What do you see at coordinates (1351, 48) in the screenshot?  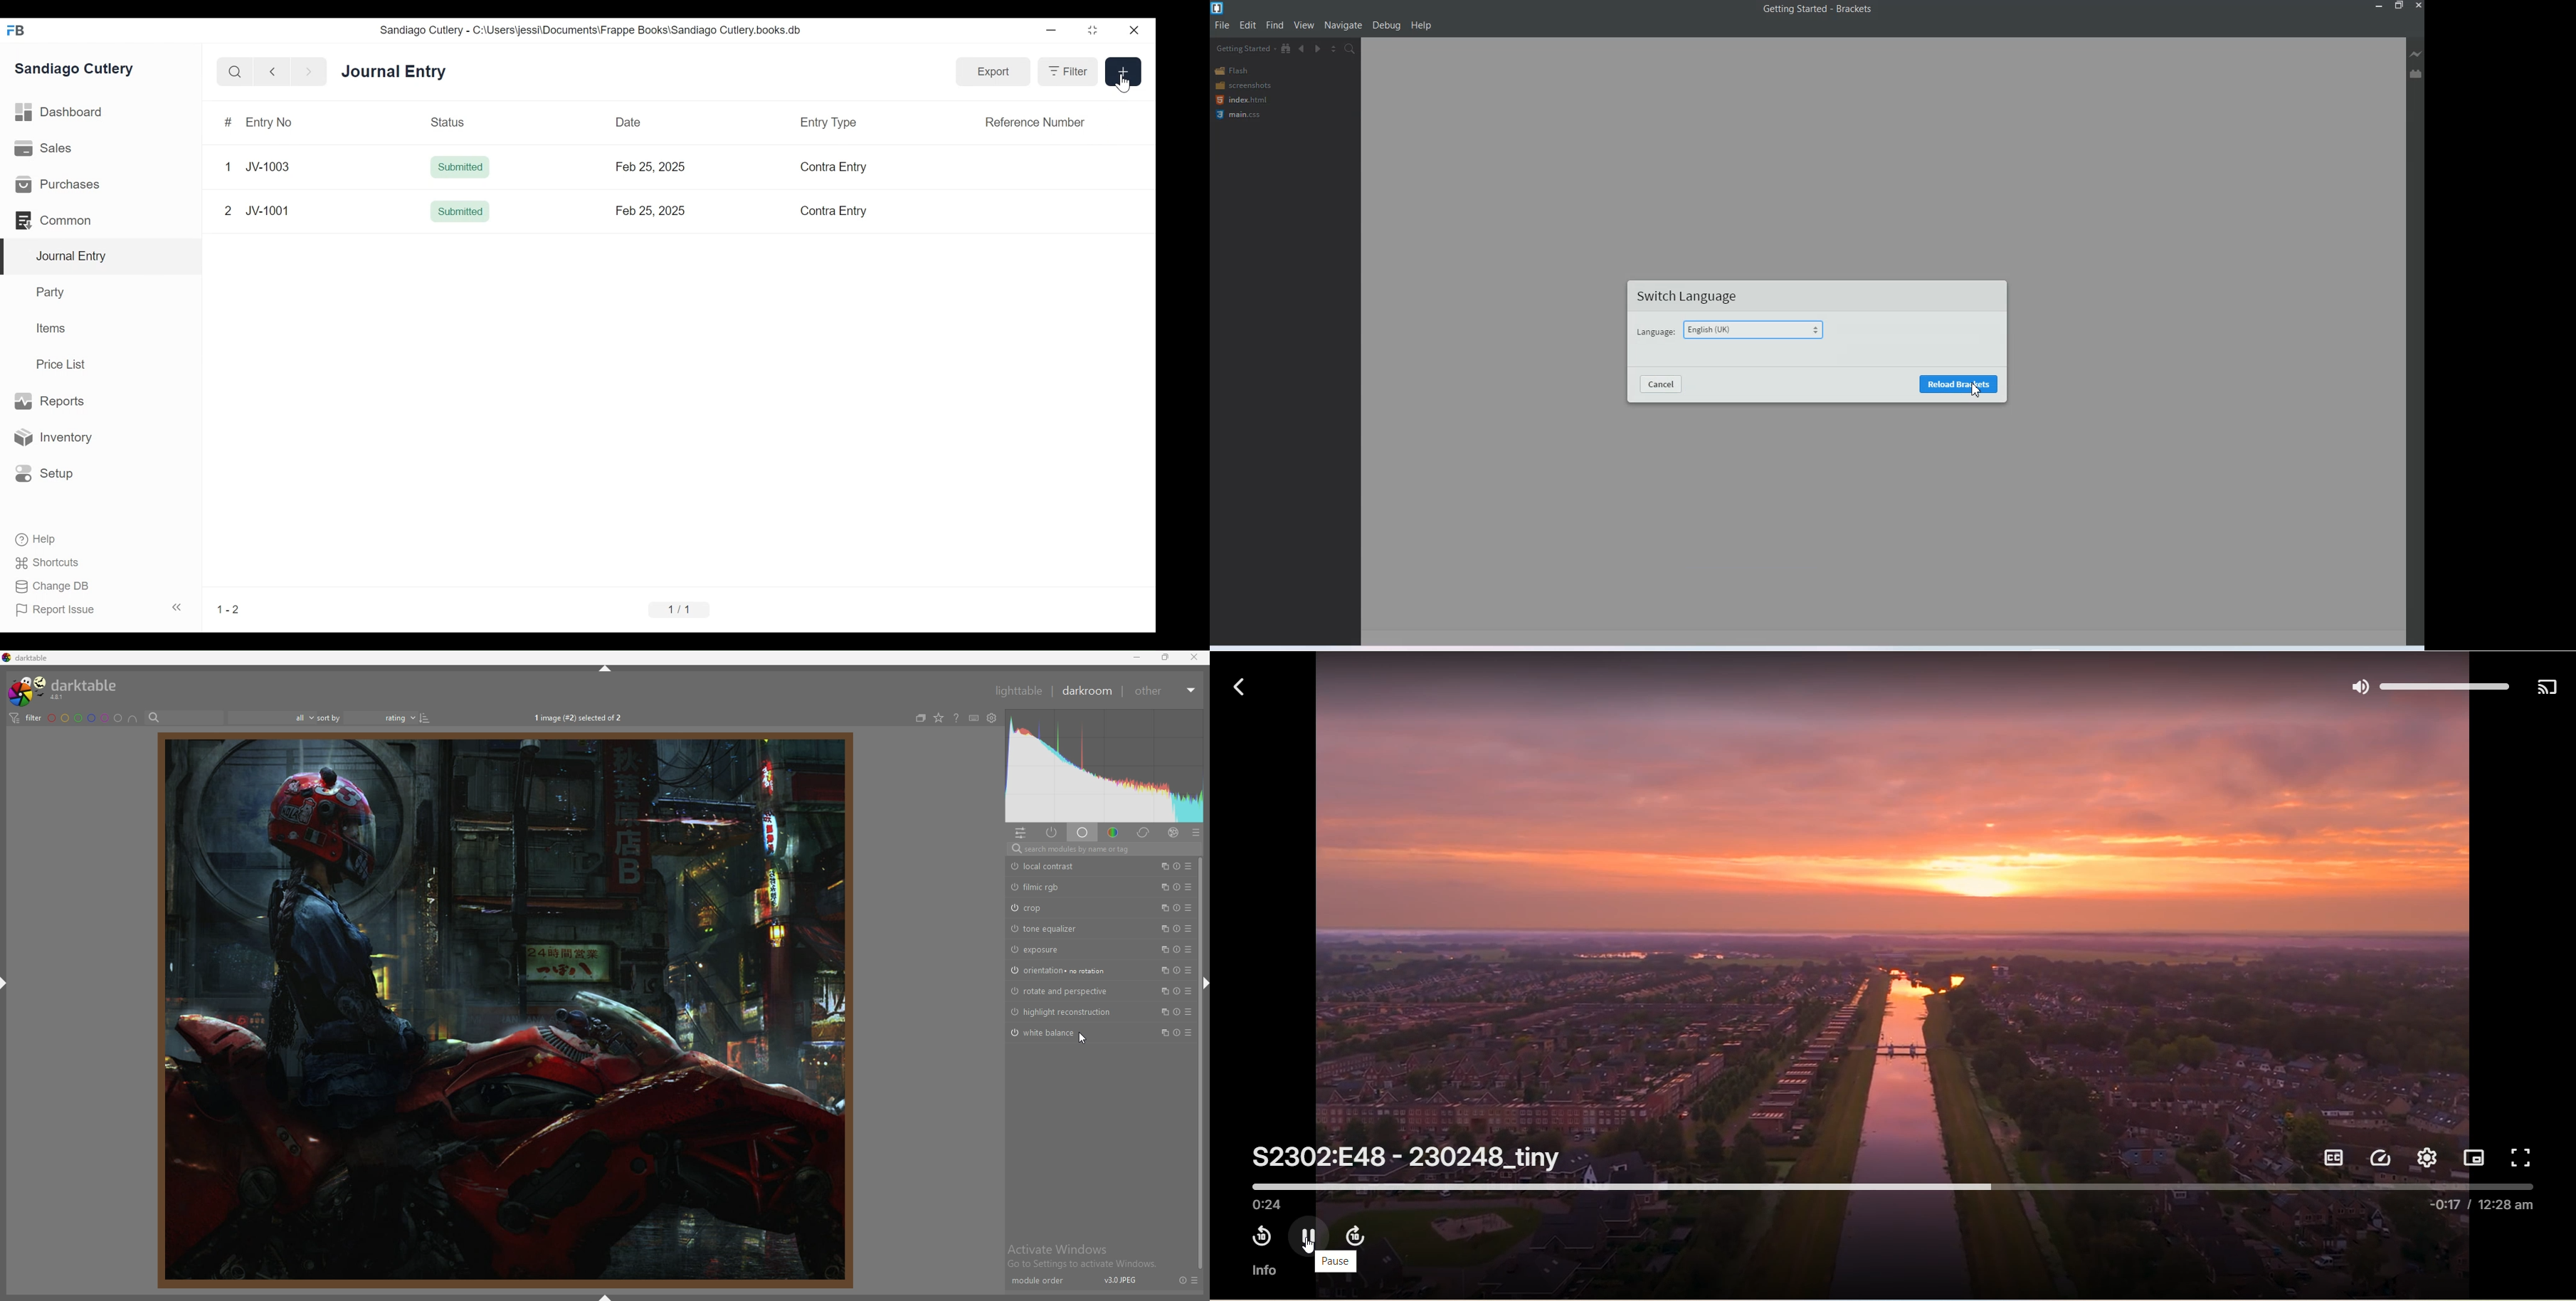 I see `Find in files` at bounding box center [1351, 48].